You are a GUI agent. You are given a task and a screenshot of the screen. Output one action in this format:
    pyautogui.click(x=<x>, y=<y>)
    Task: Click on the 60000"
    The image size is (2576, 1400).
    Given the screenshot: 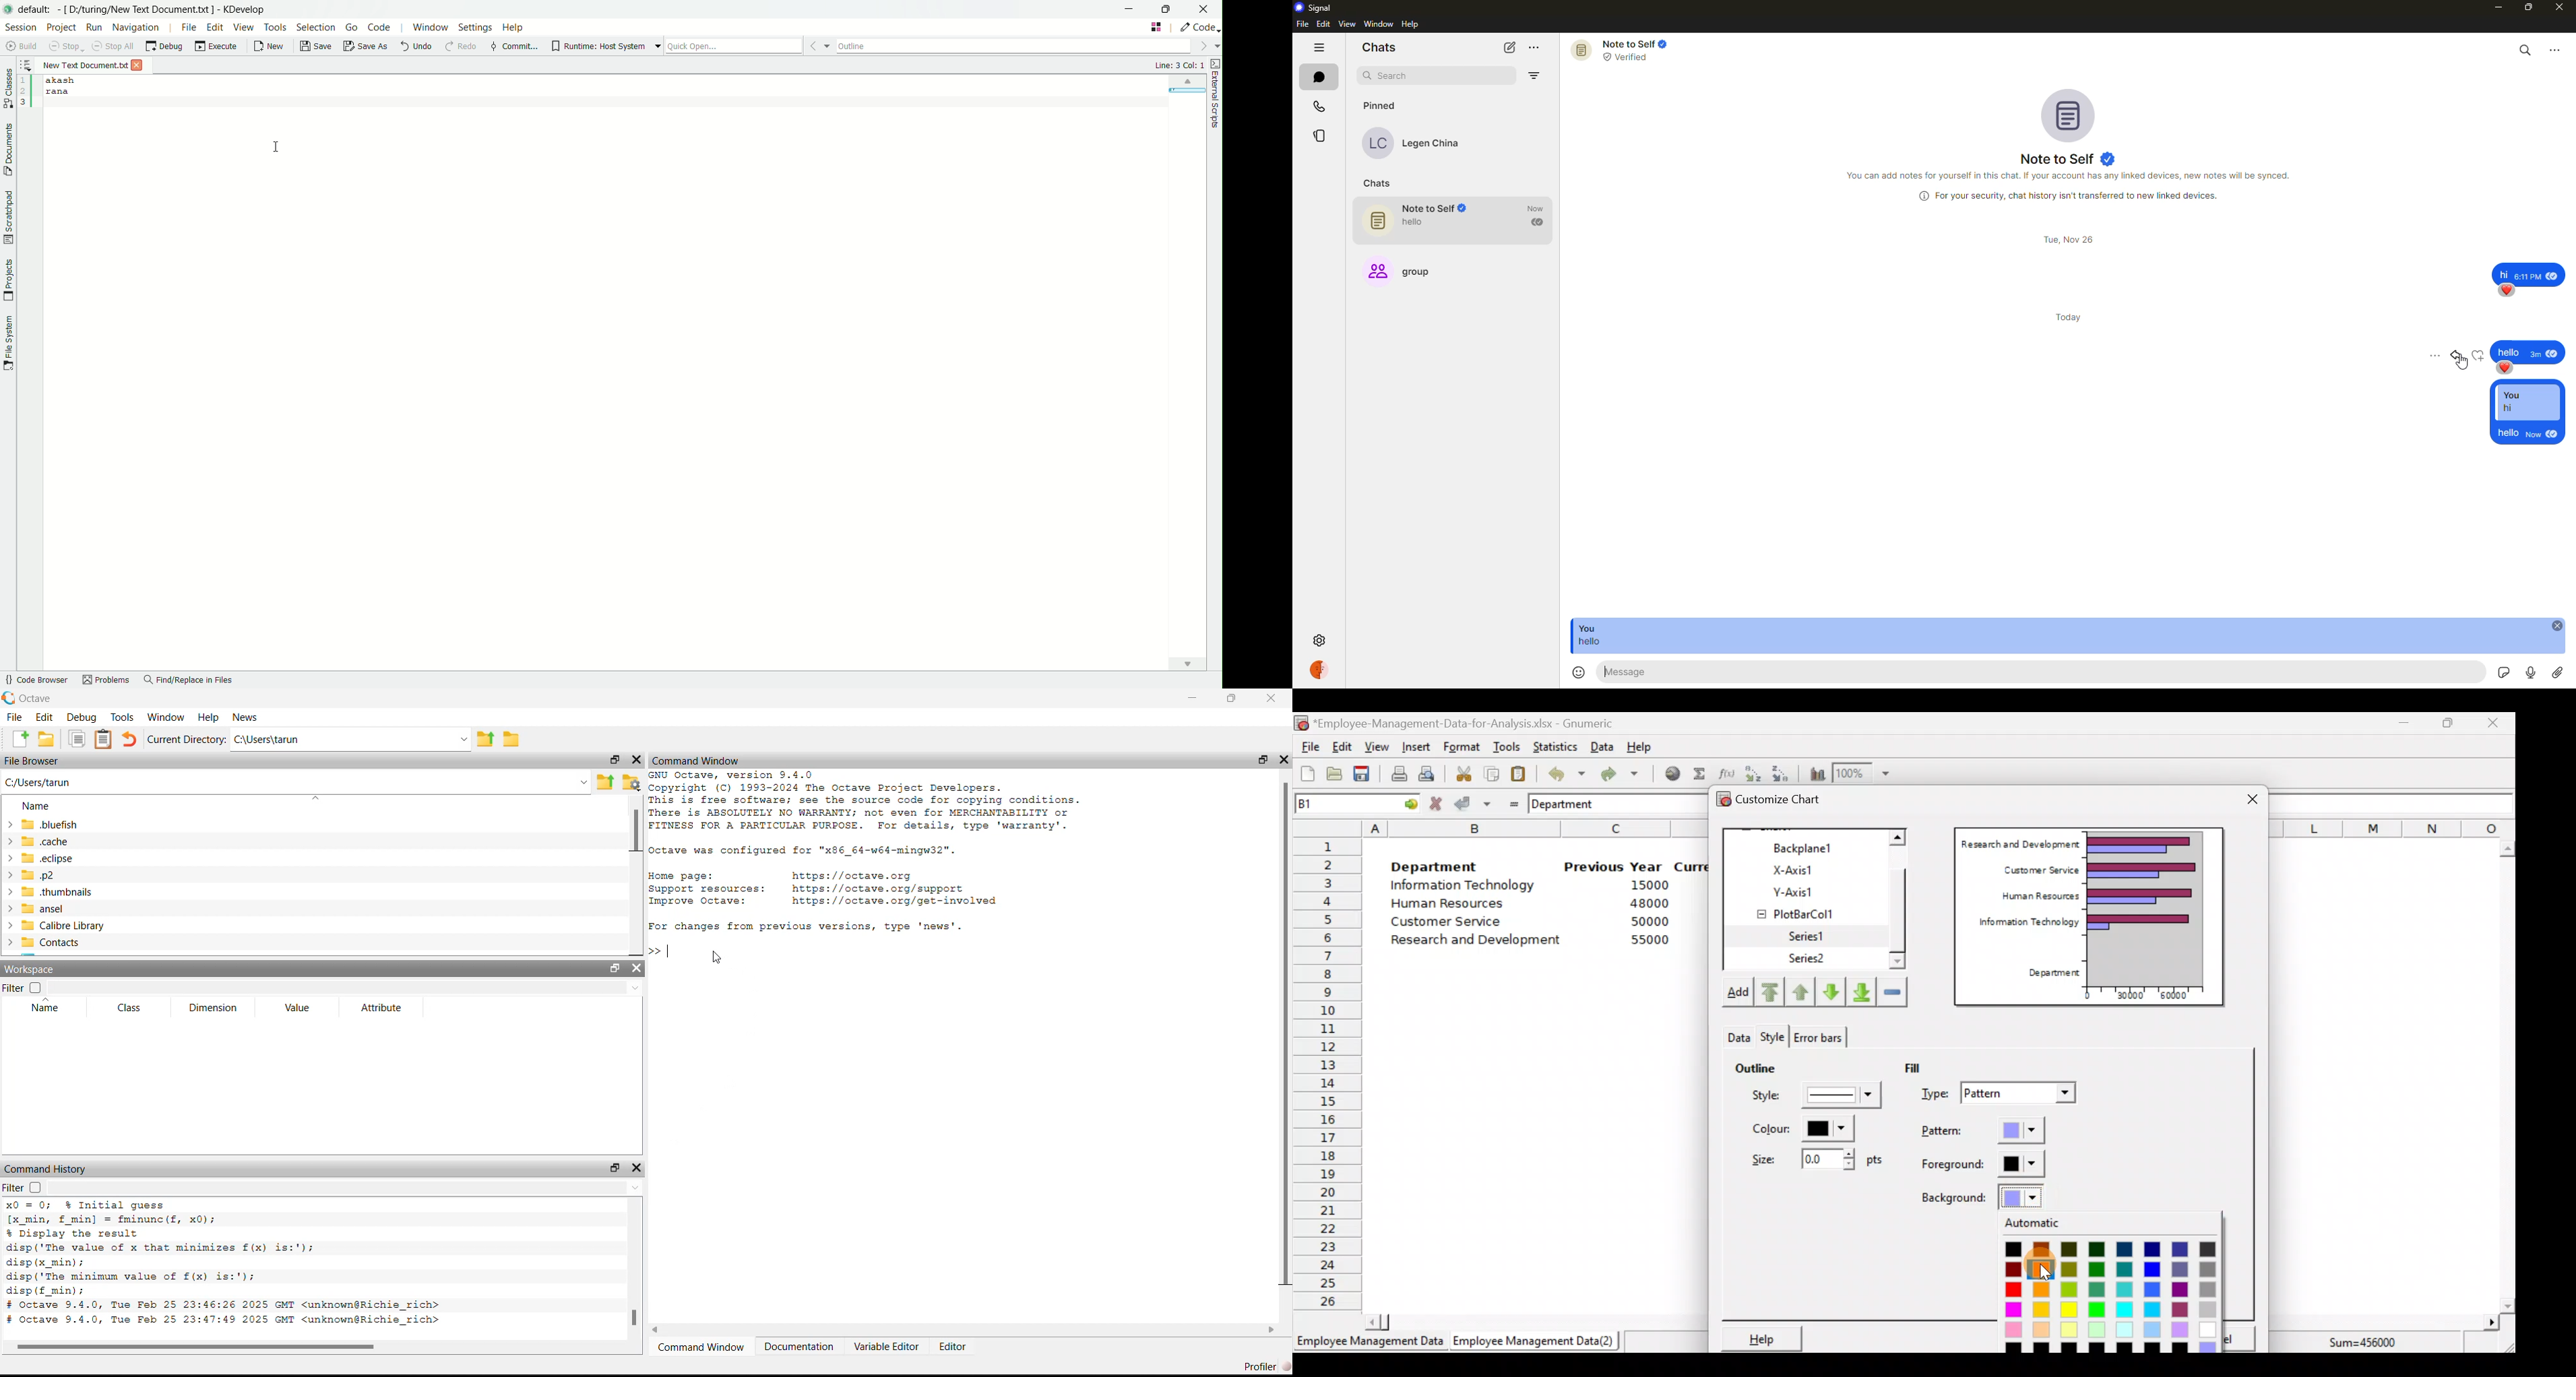 What is the action you would take?
    pyautogui.click(x=2181, y=997)
    